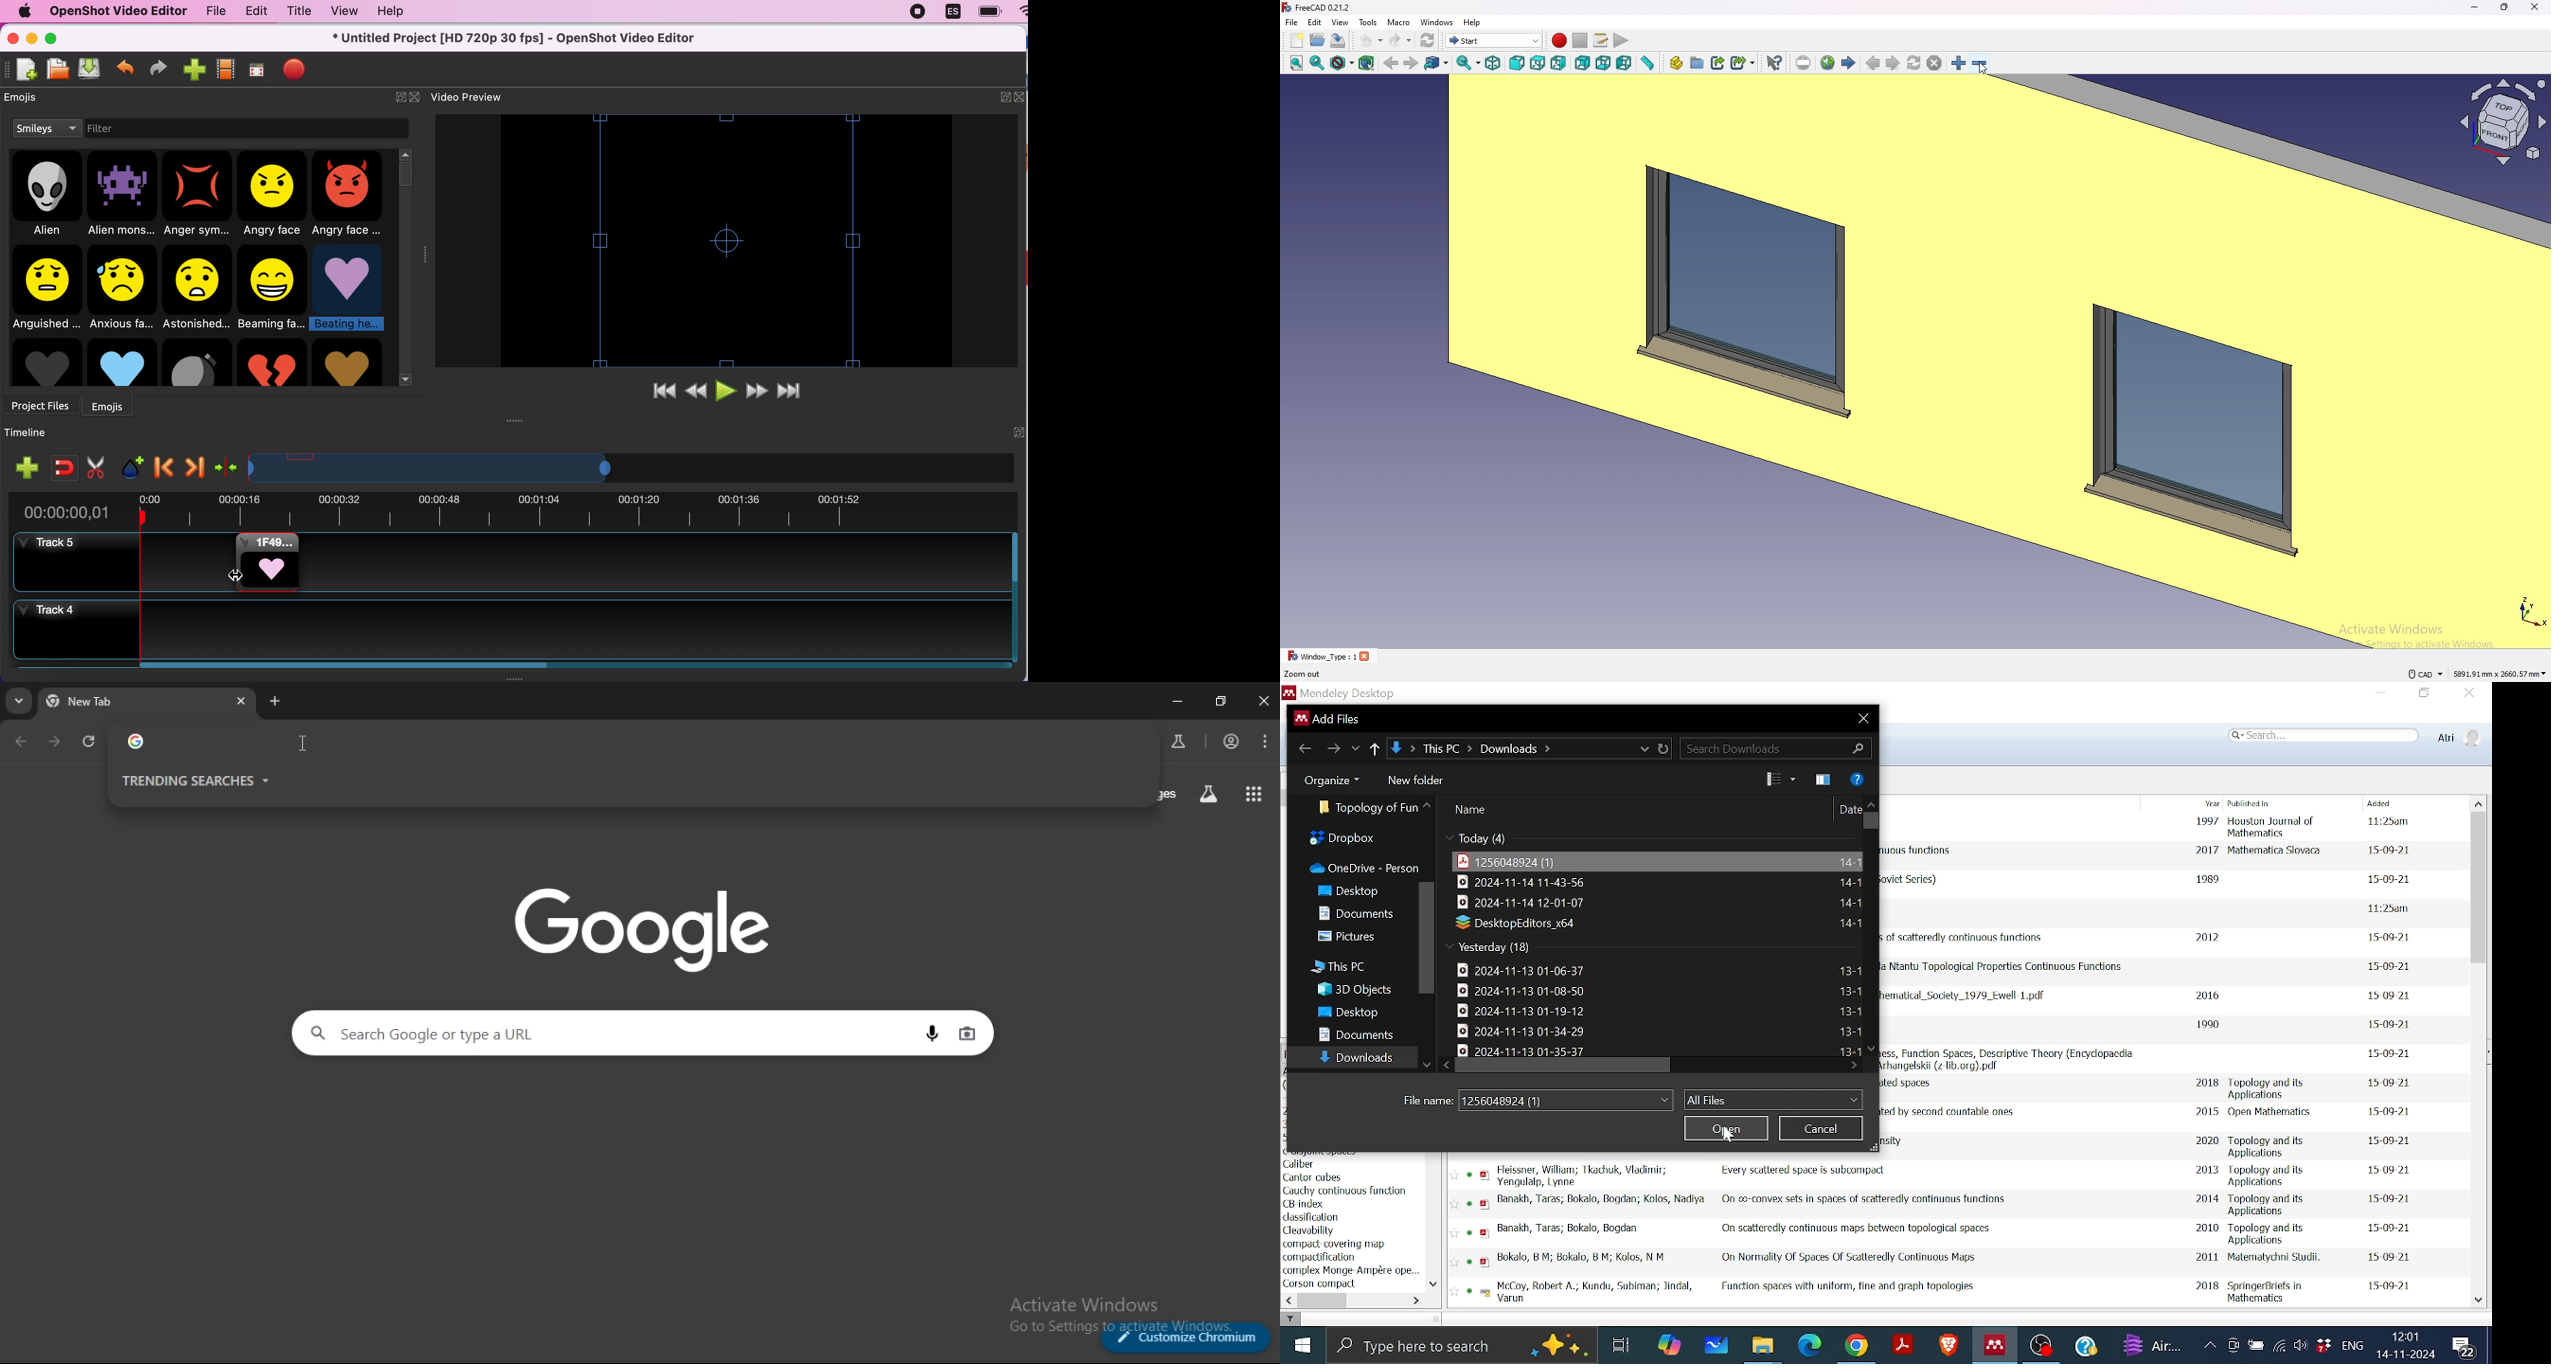 This screenshot has height=1372, width=2576. Describe the element at coordinates (2270, 1204) in the screenshot. I see `Published in` at that location.